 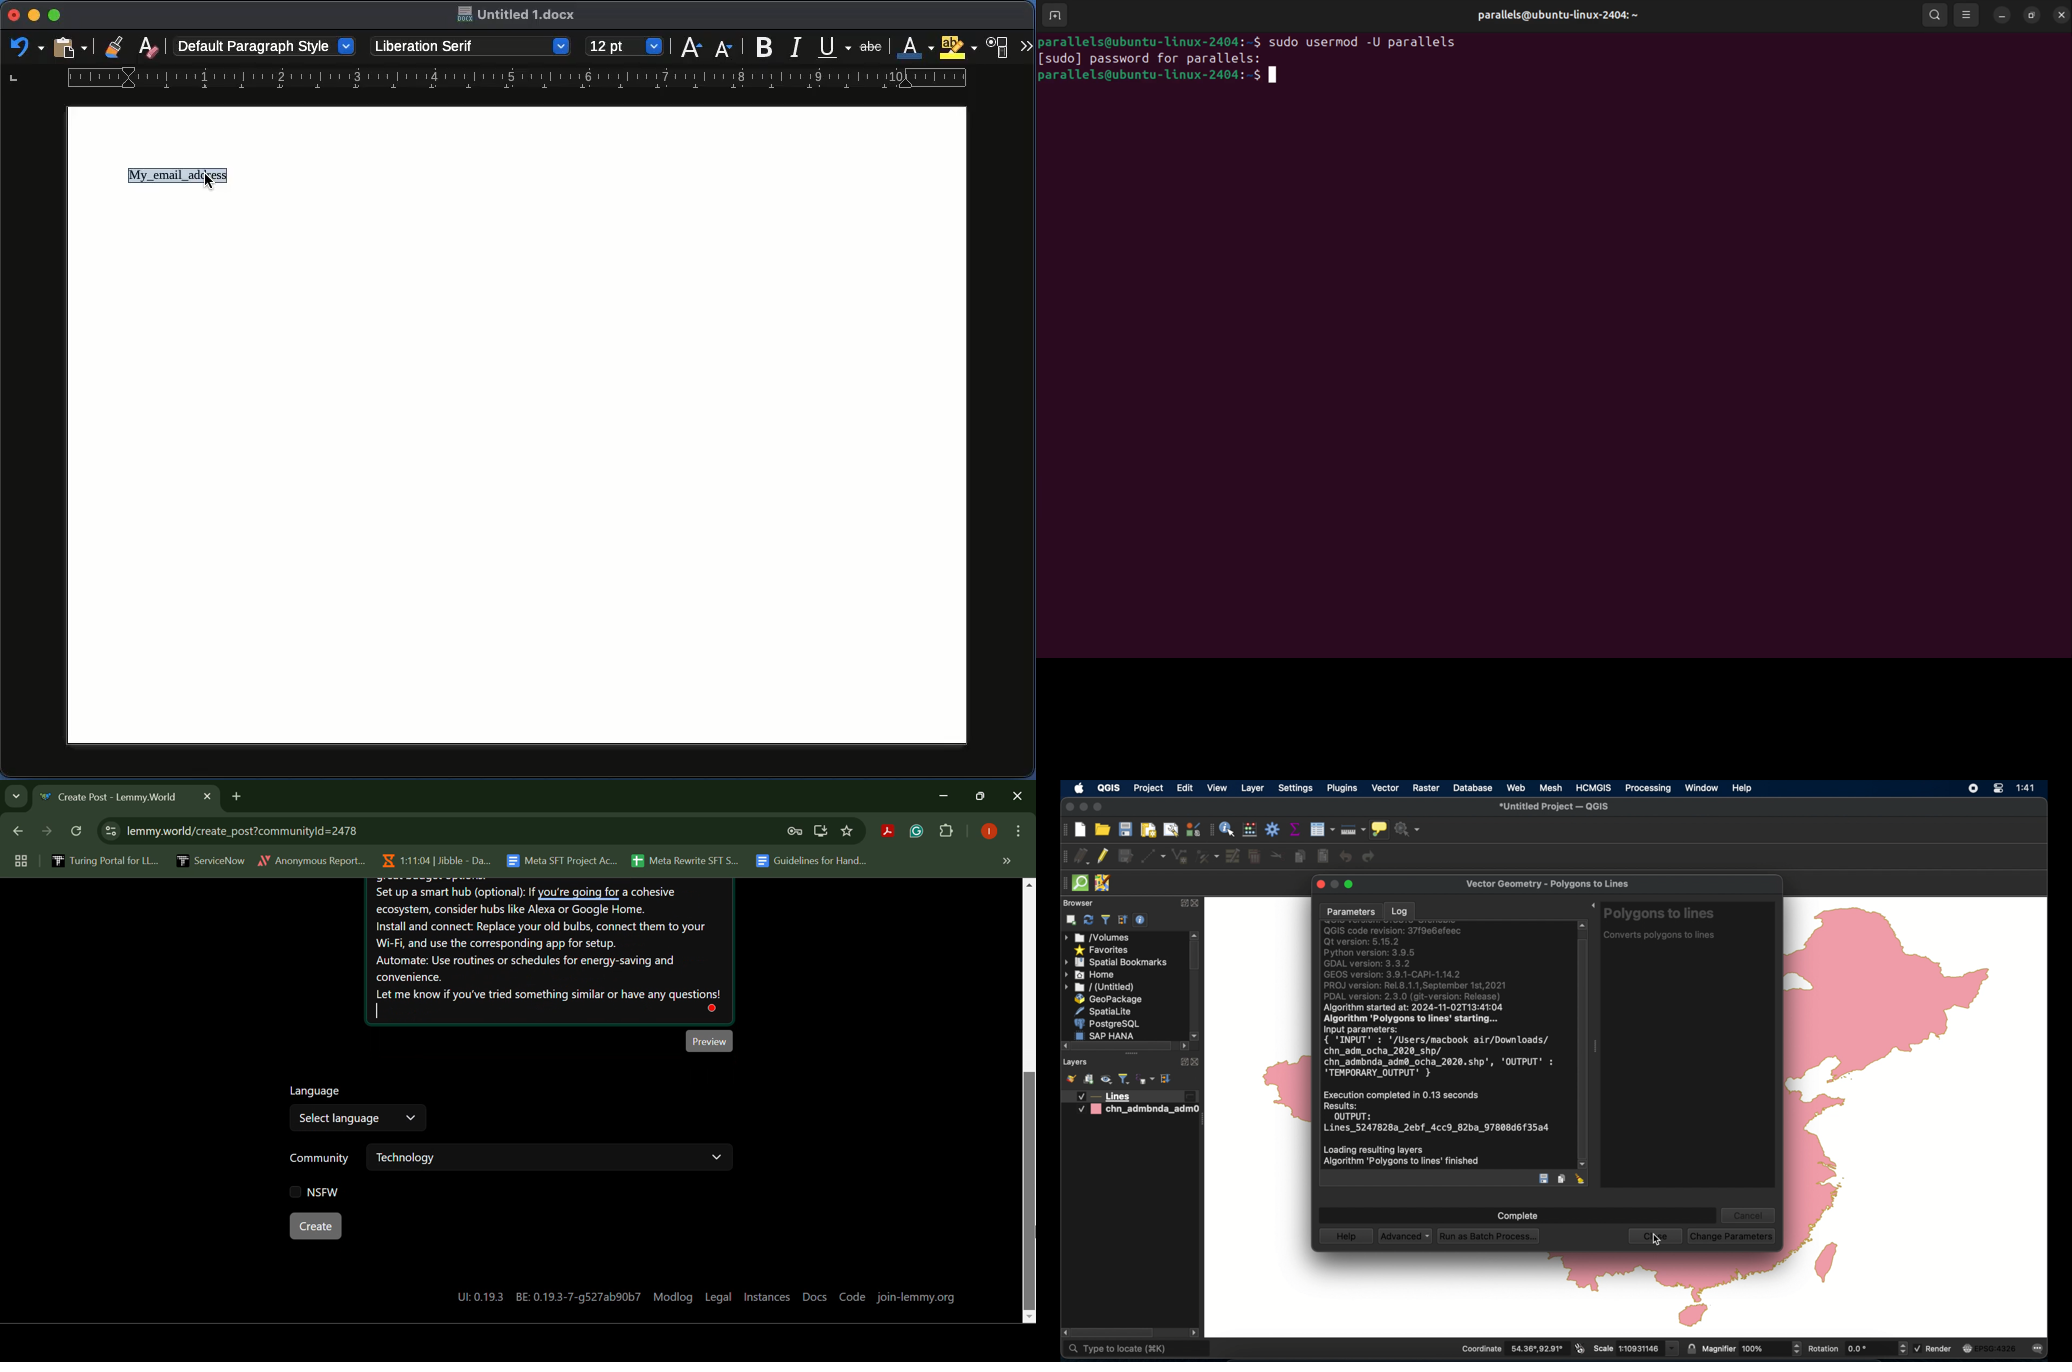 I want to click on control center, so click(x=1997, y=790).